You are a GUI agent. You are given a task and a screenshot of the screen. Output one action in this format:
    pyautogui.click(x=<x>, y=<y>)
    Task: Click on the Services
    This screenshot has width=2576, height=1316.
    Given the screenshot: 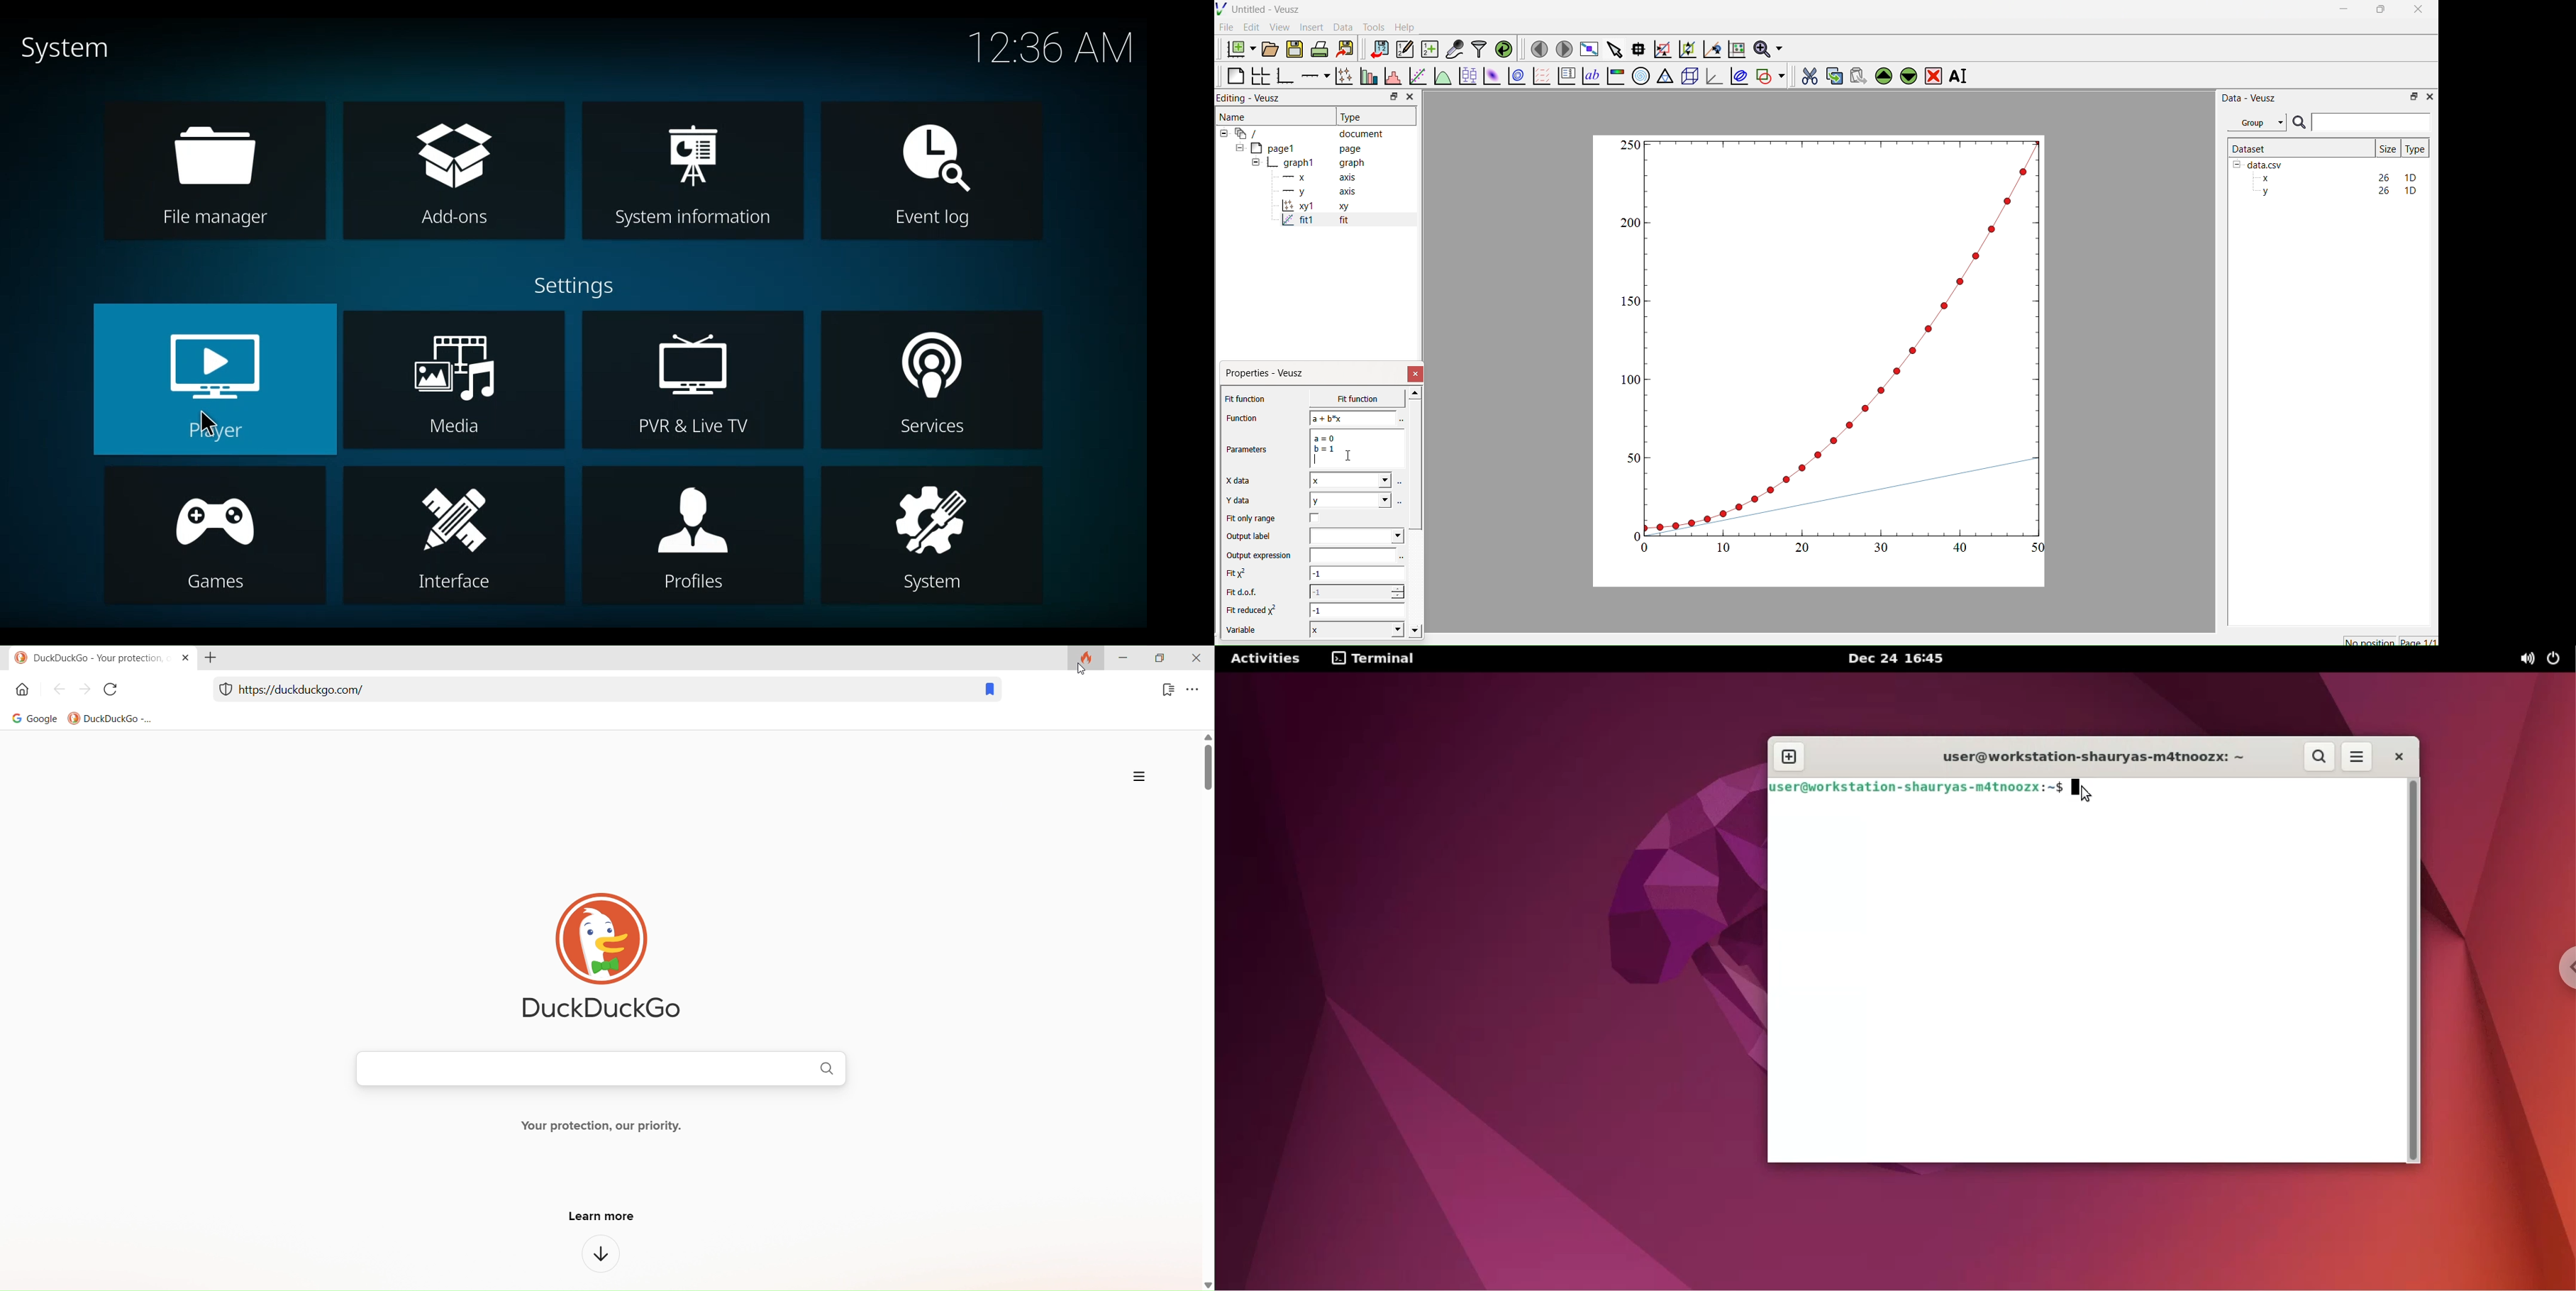 What is the action you would take?
    pyautogui.click(x=931, y=379)
    